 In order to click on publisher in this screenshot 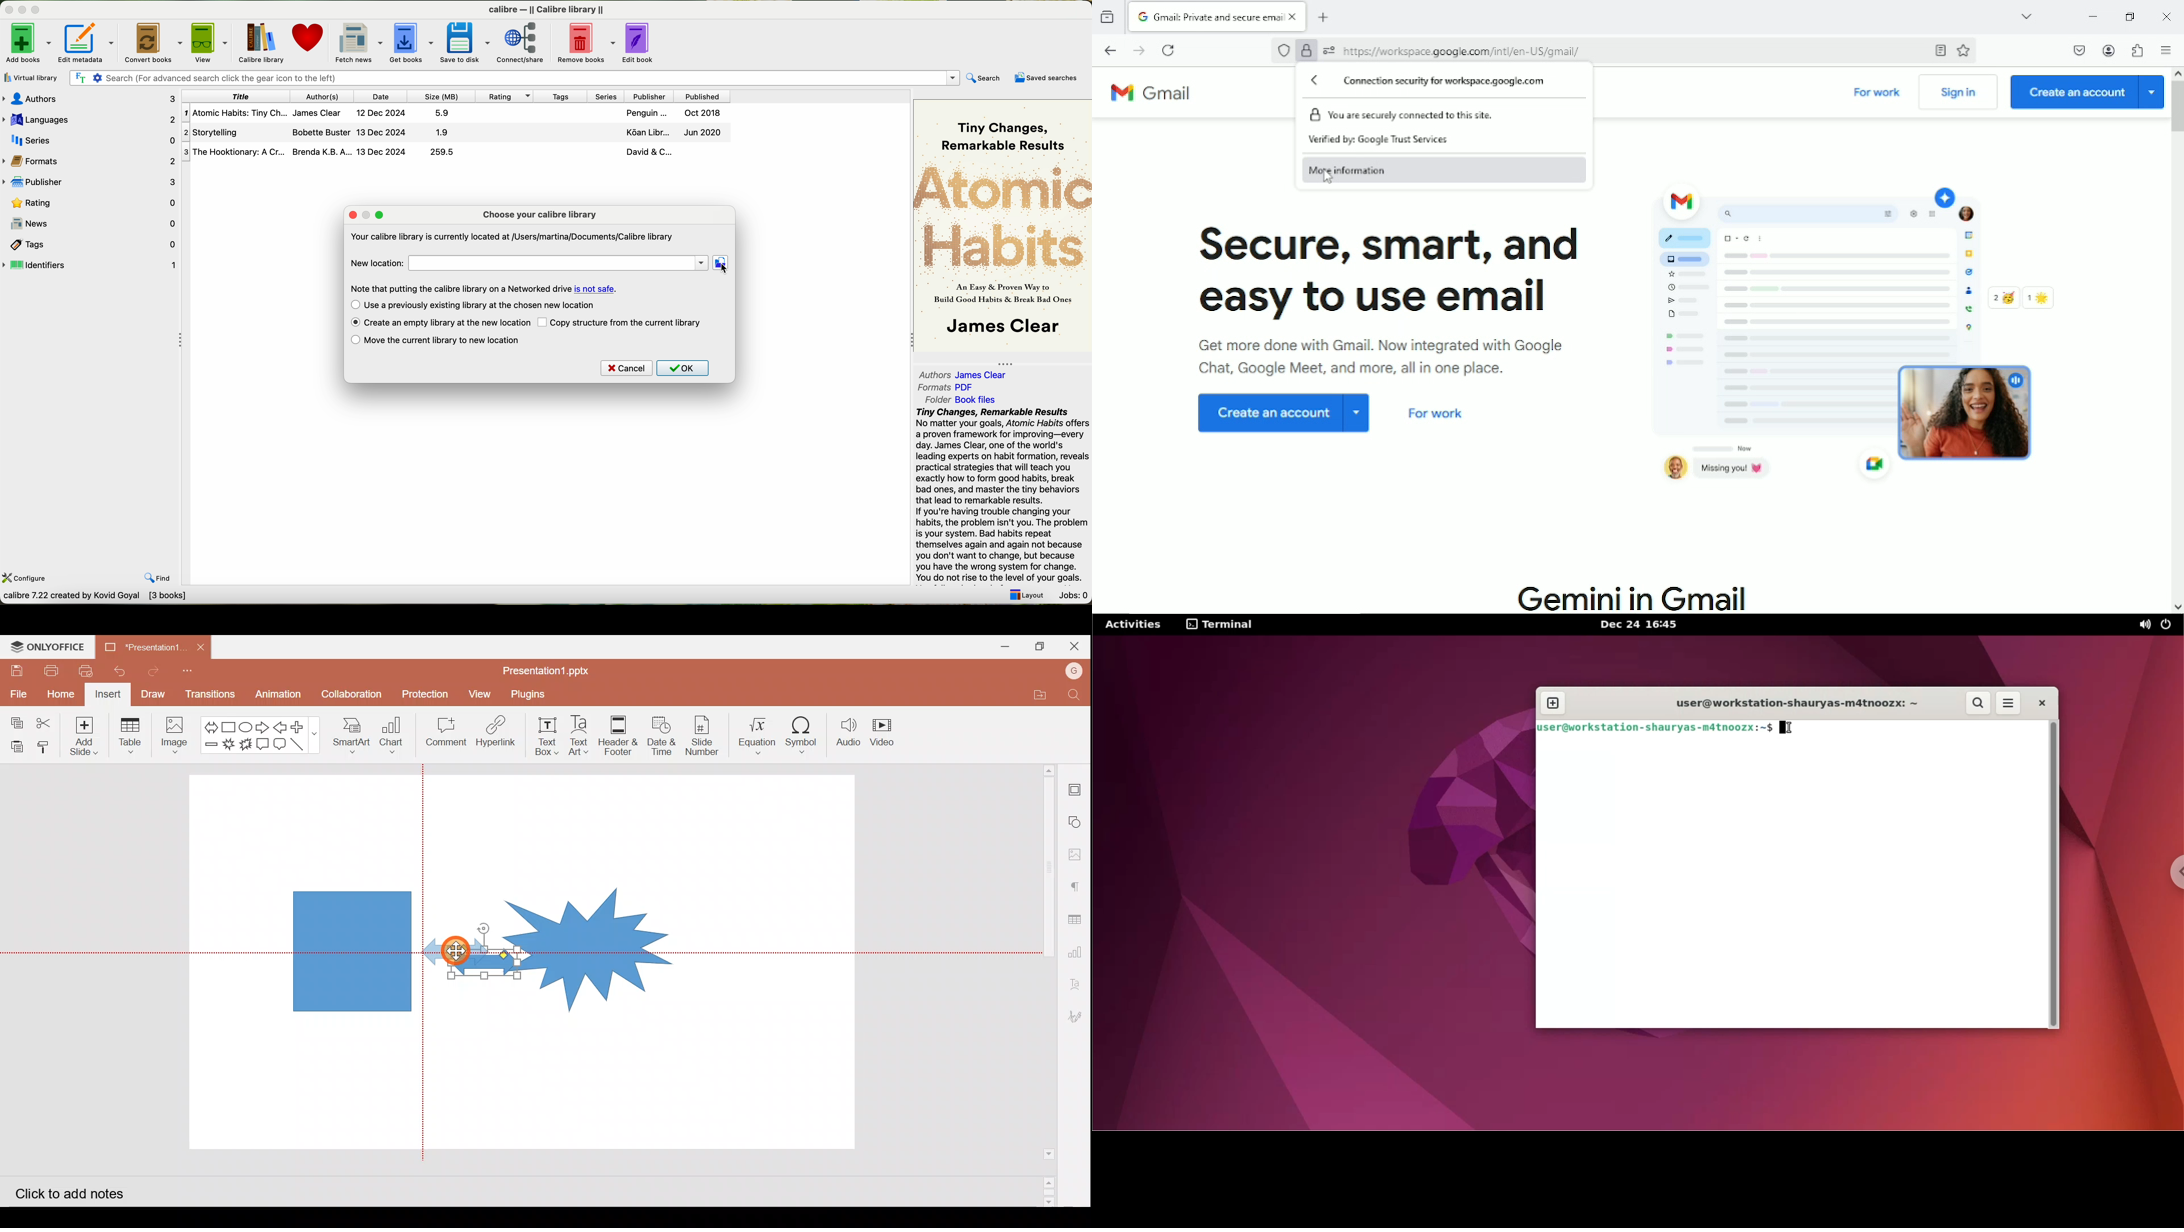, I will do `click(648, 96)`.